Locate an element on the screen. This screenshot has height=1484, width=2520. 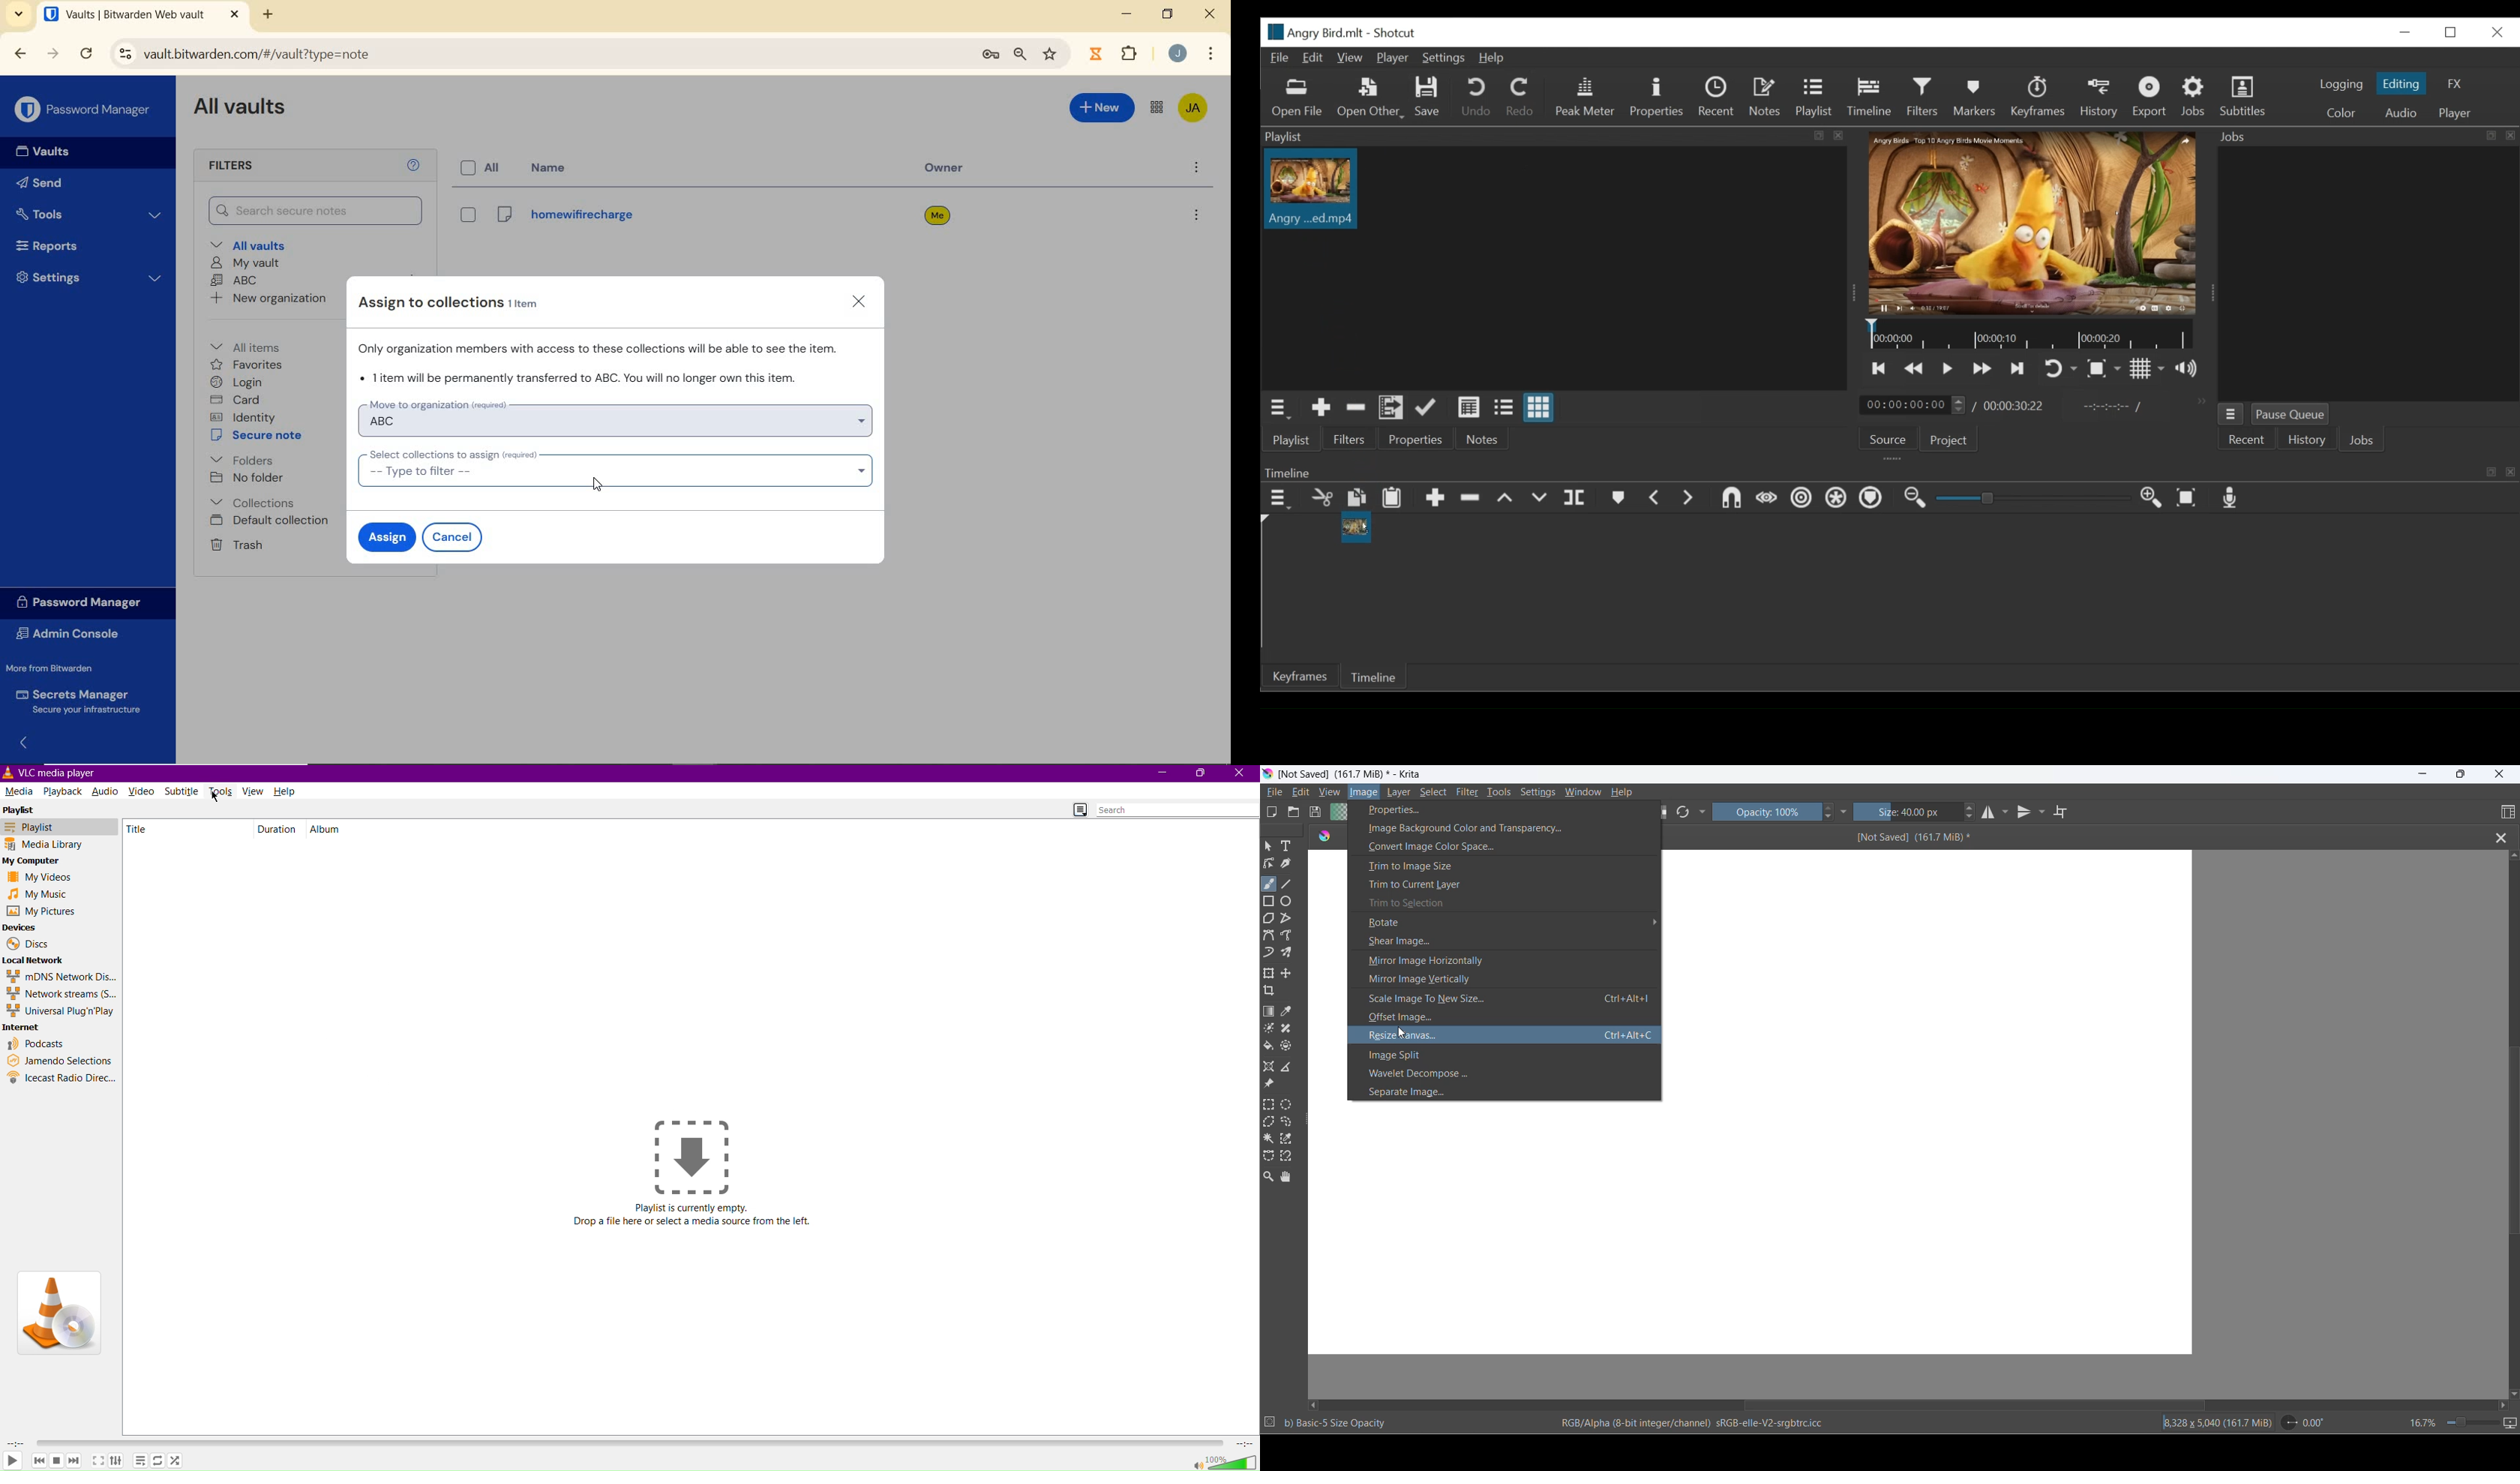
Playlist Panel is located at coordinates (1557, 136).